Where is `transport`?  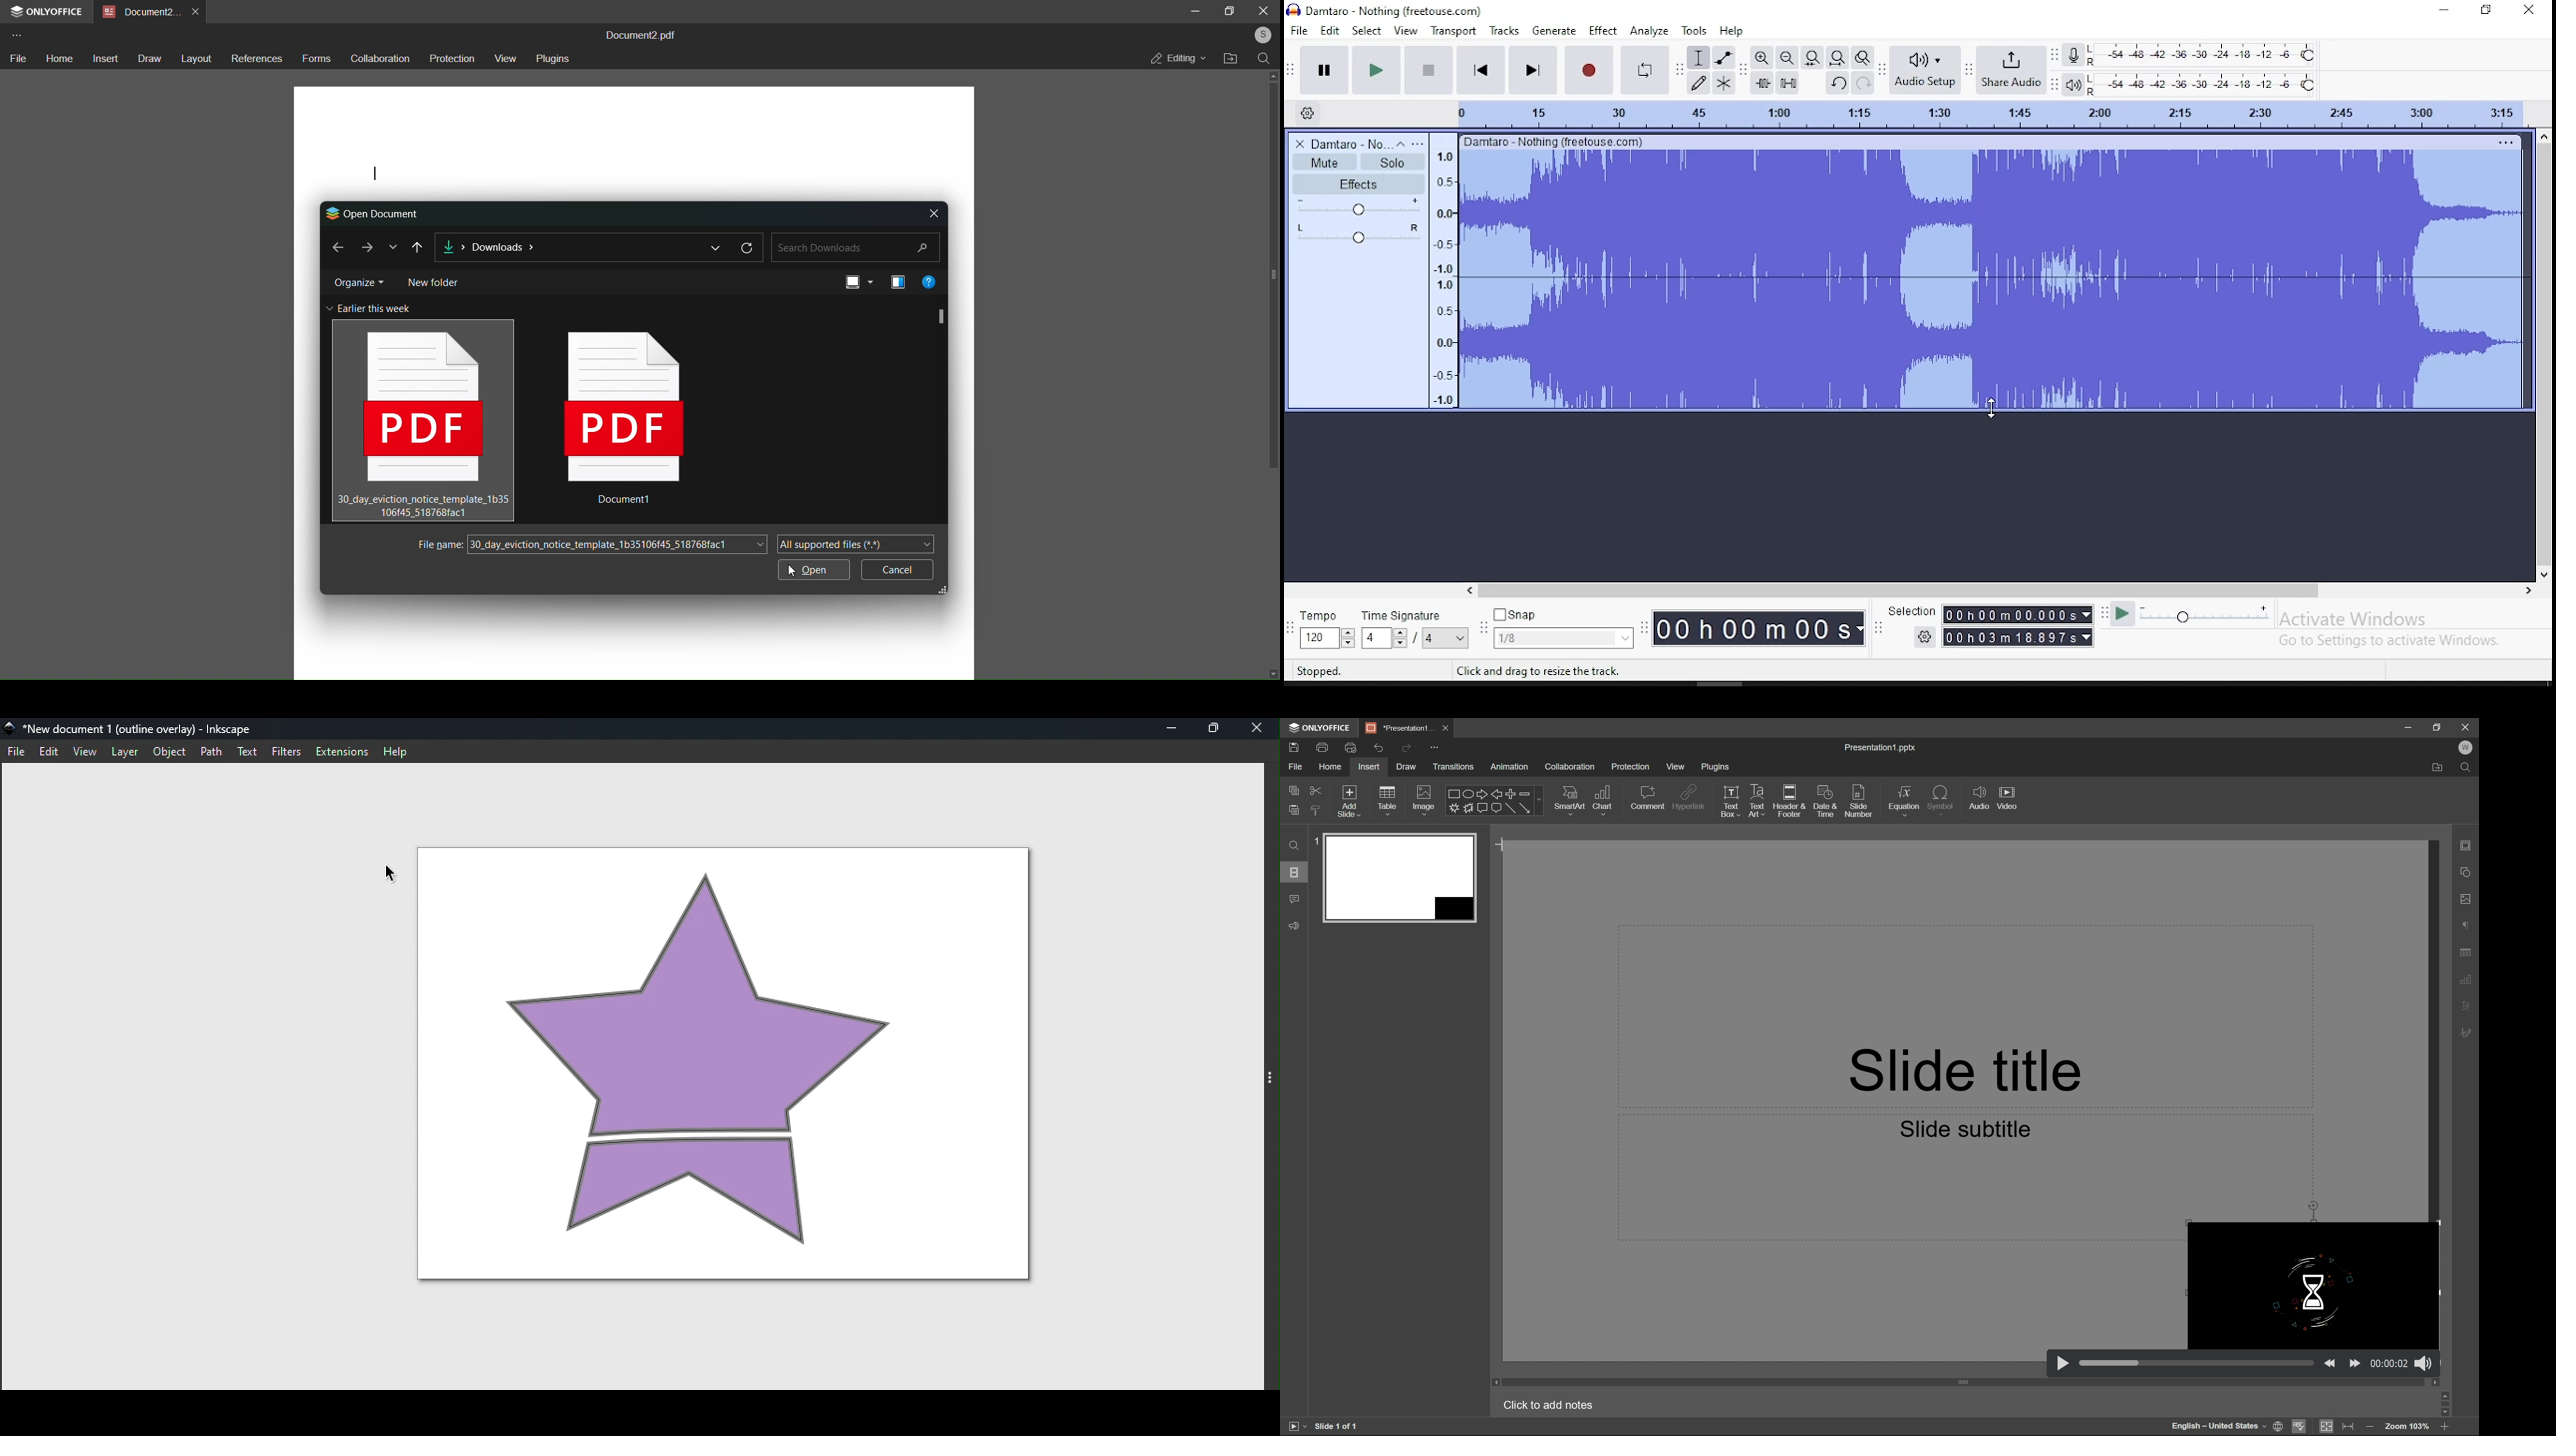
transport is located at coordinates (1452, 31).